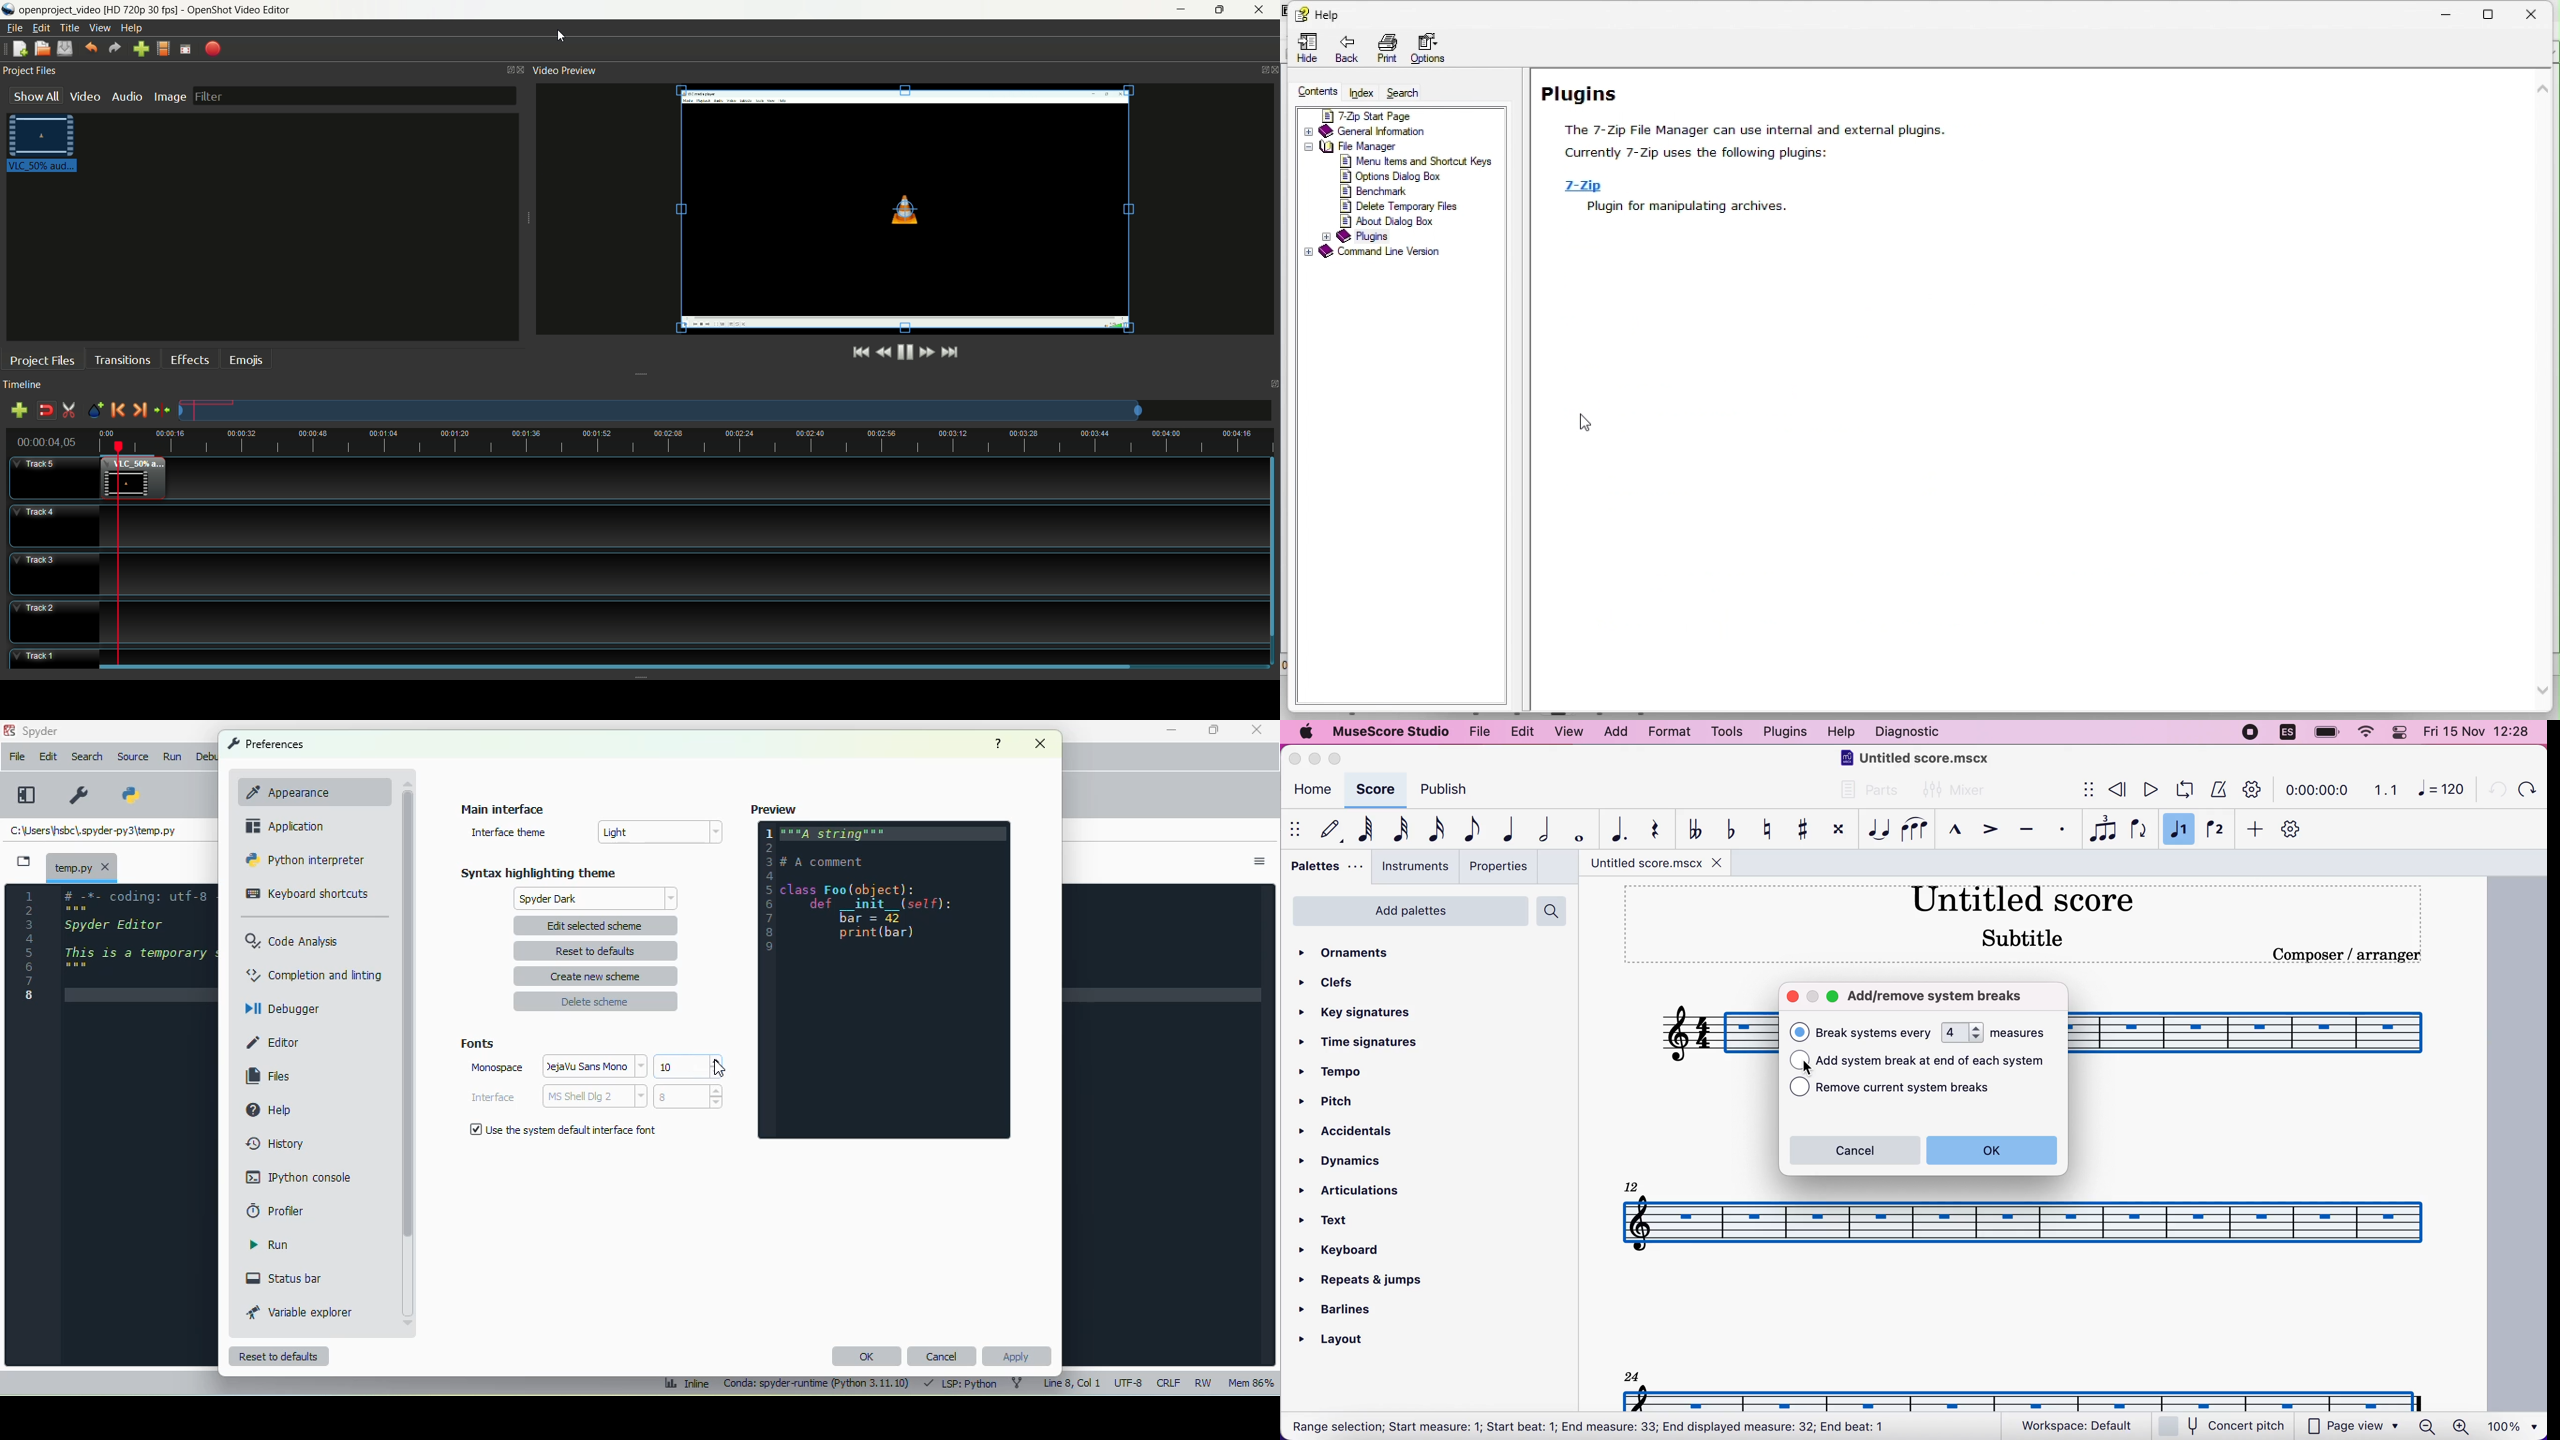  Describe the element at coordinates (596, 1066) in the screenshot. I see `DejaVu sans mono` at that location.